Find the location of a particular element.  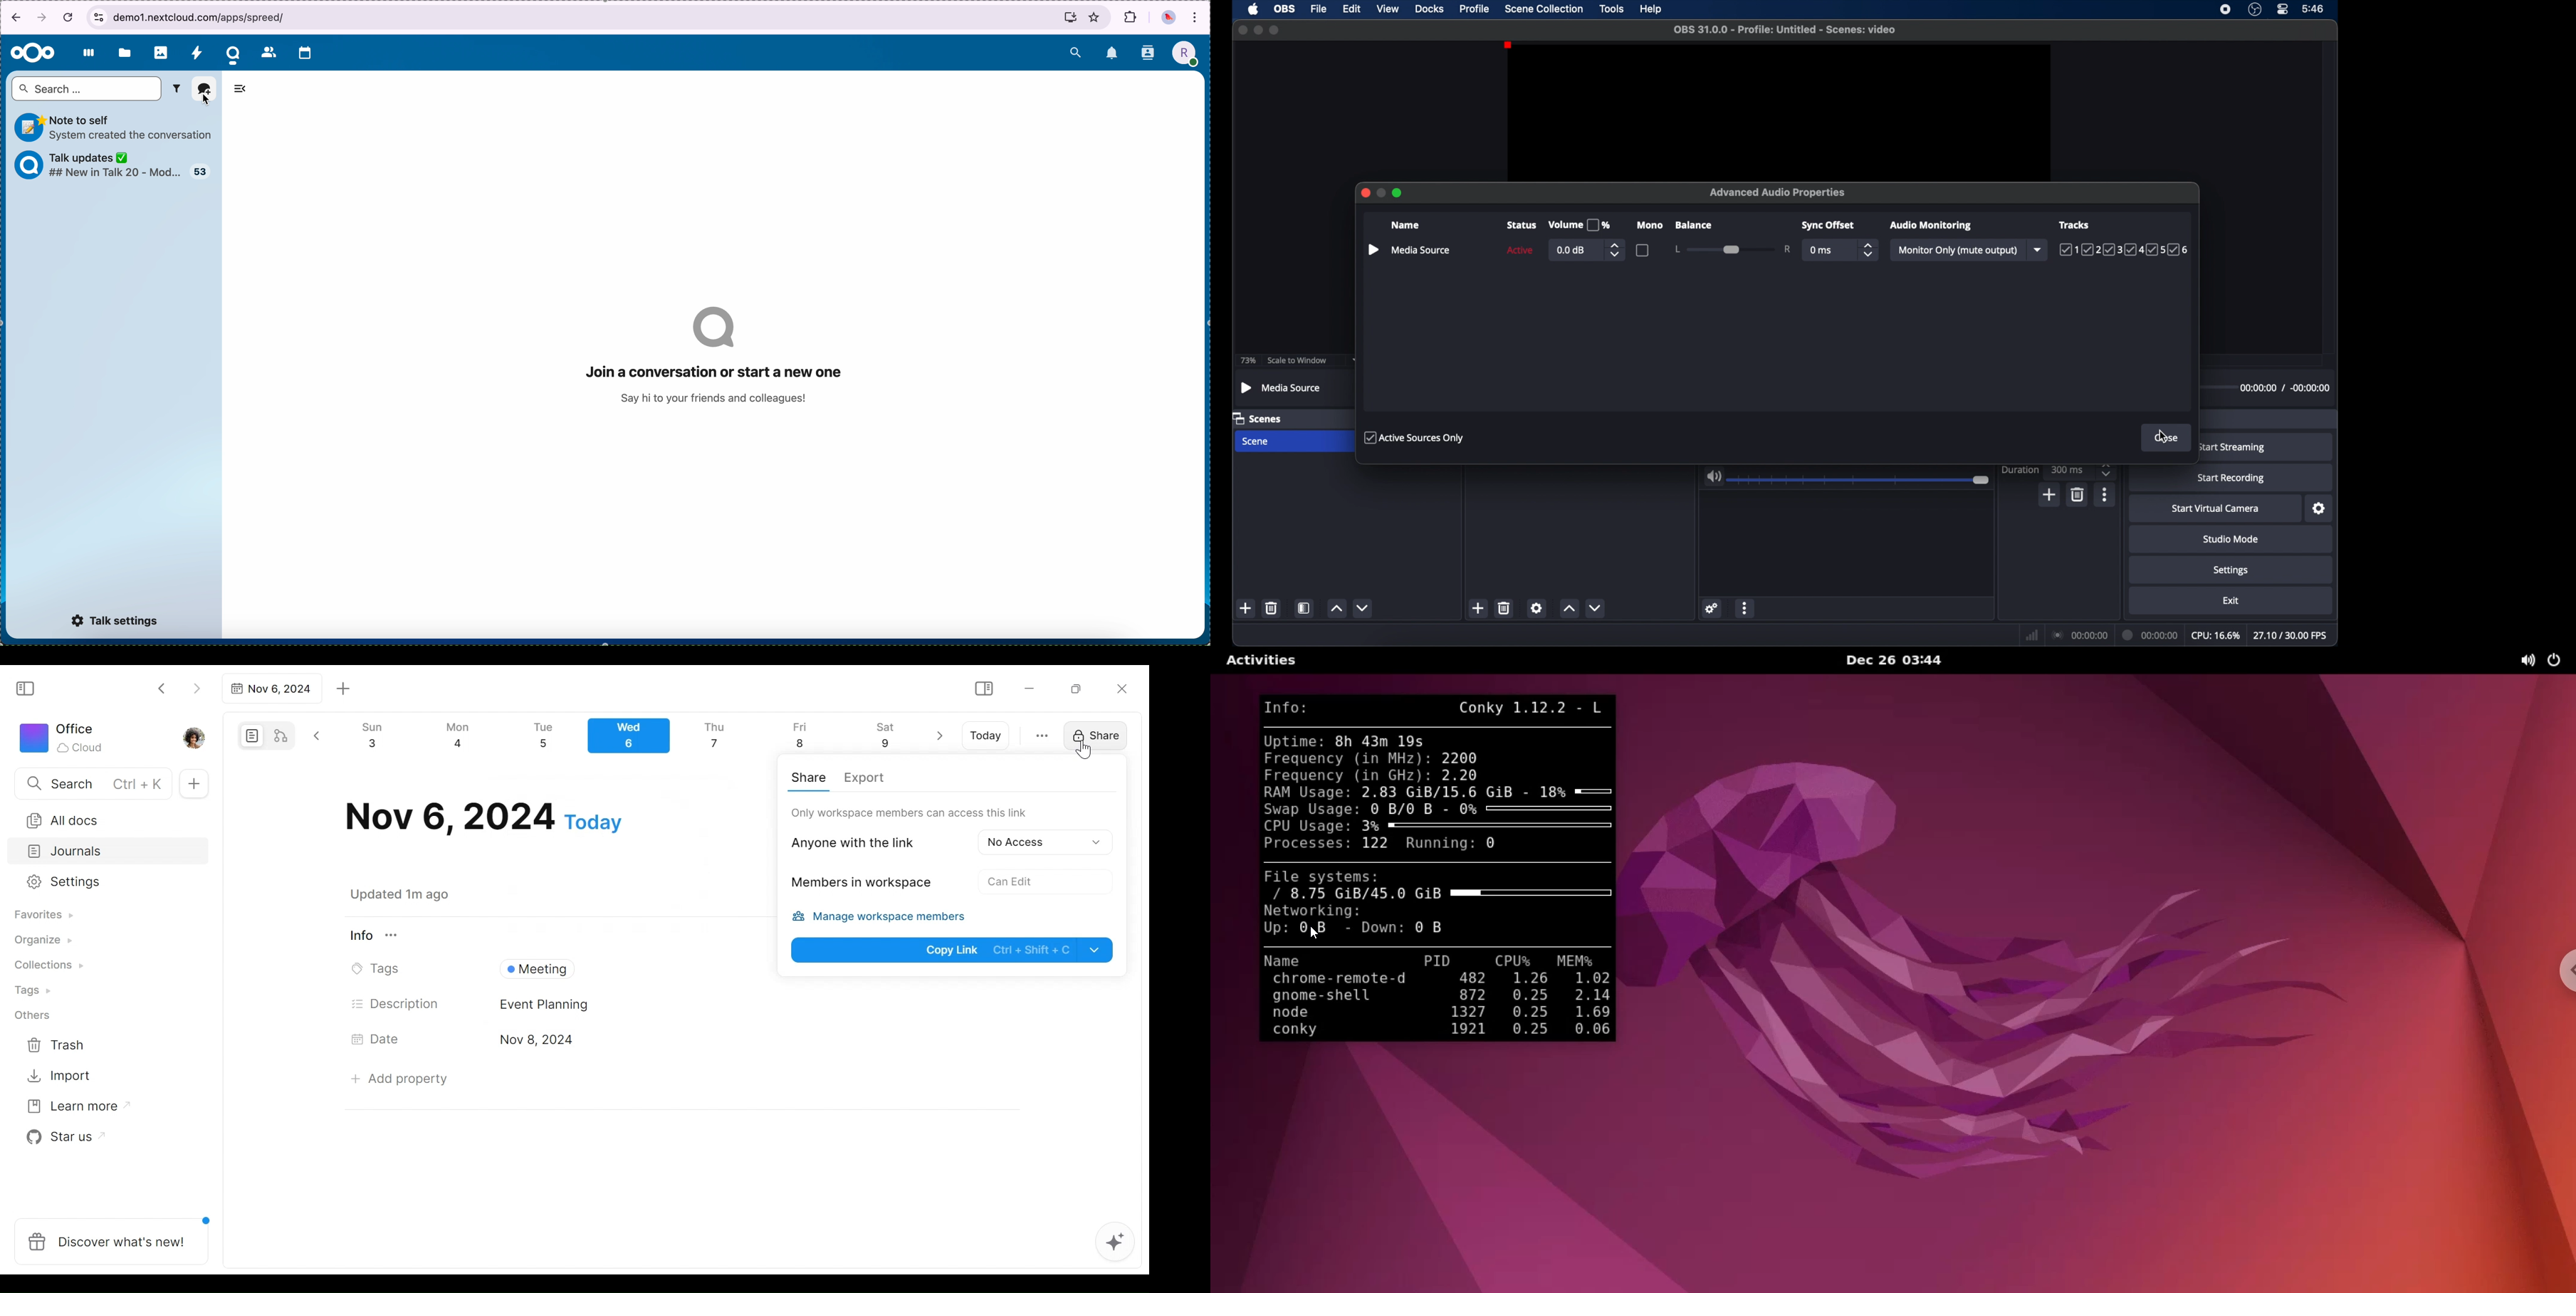

maximize is located at coordinates (1398, 193).